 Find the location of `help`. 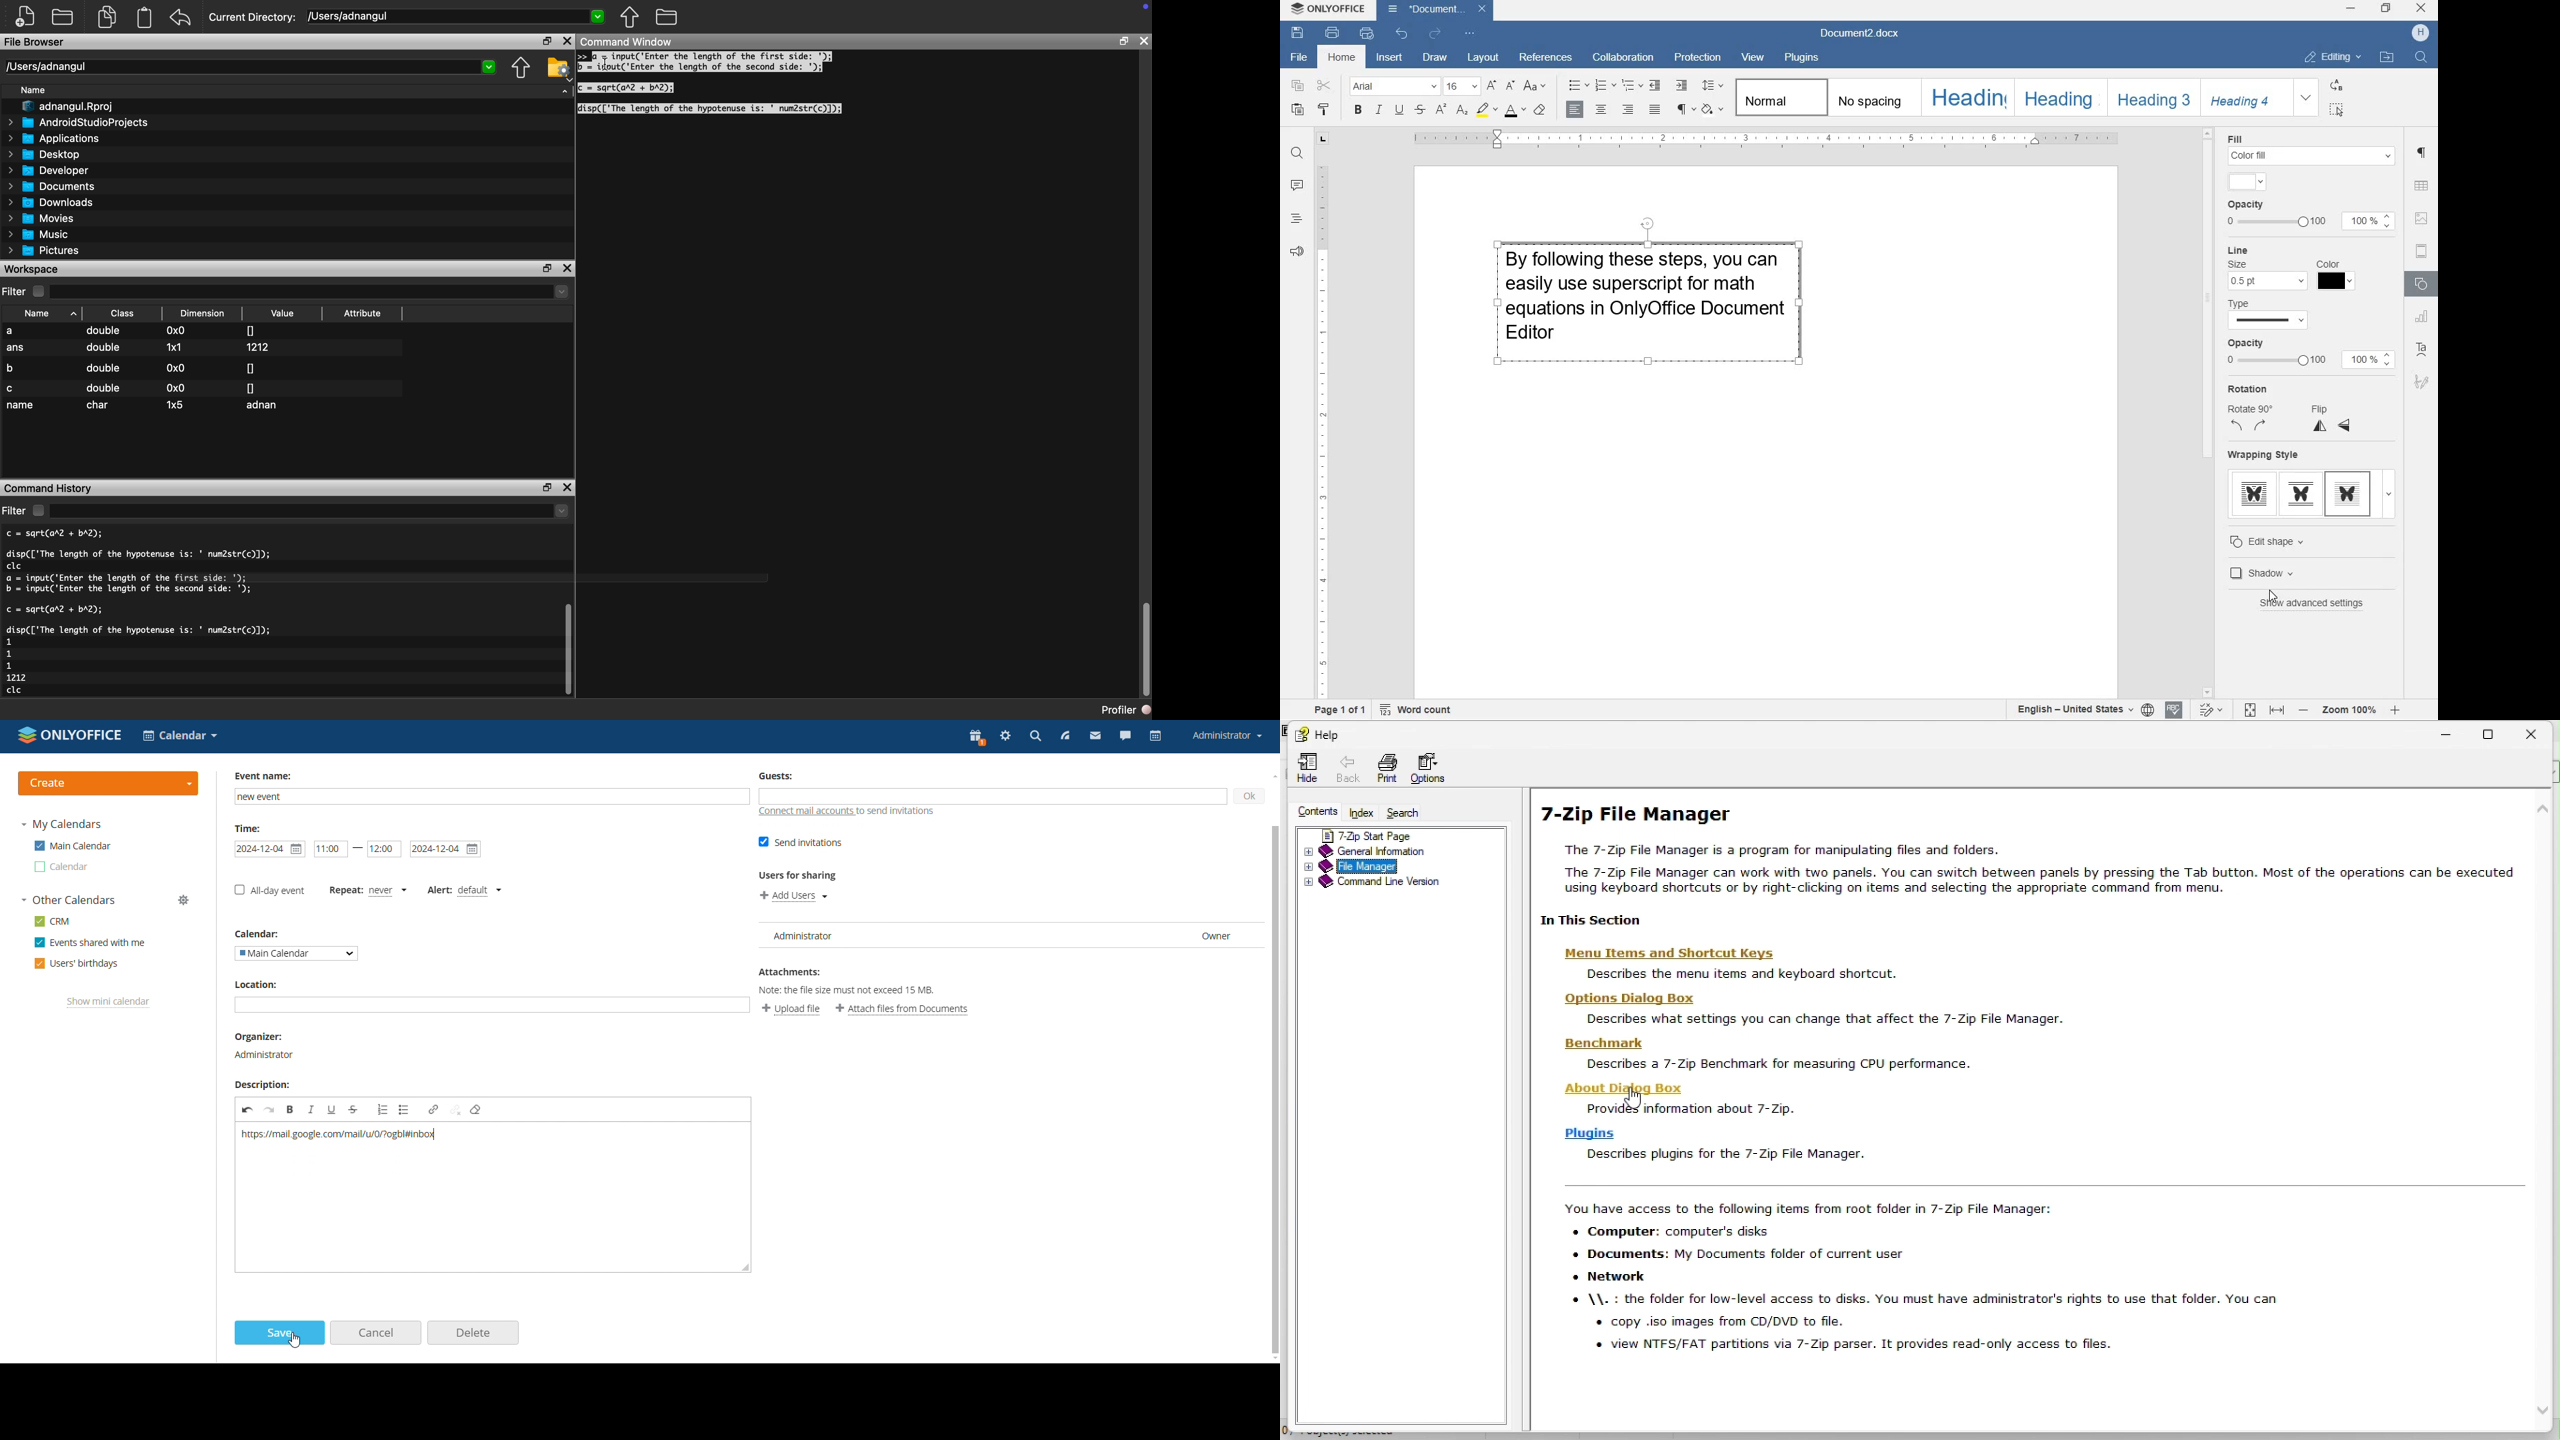

help is located at coordinates (1319, 734).